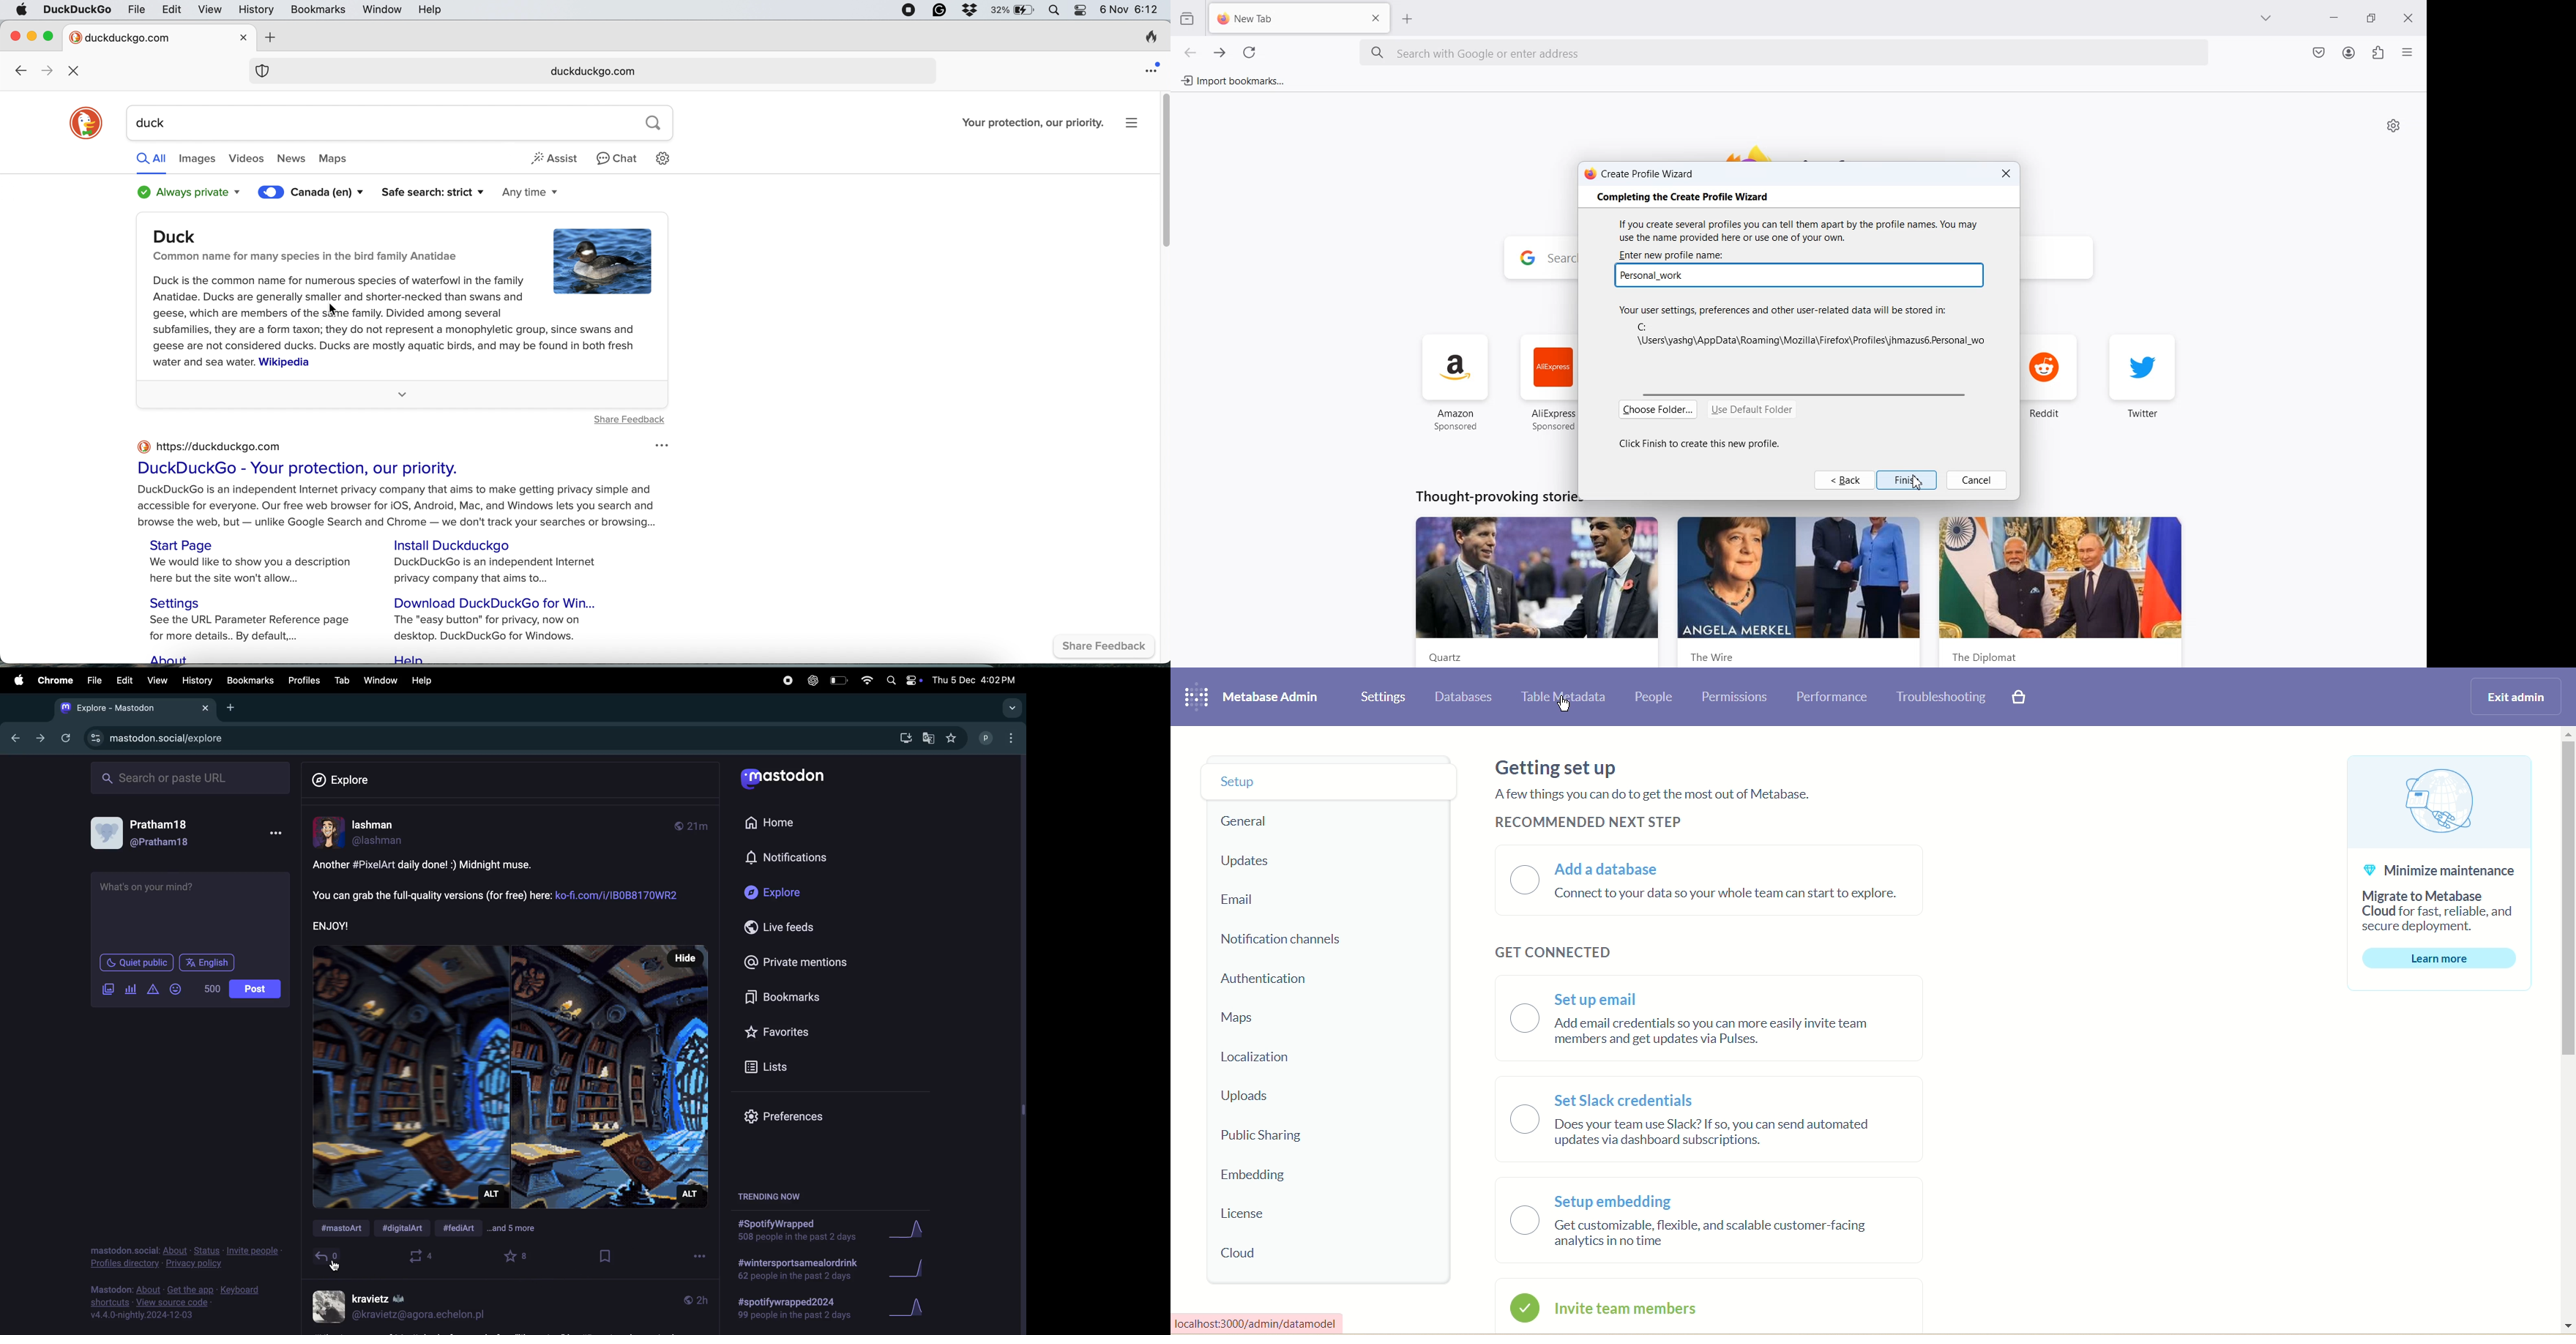  Describe the element at coordinates (2336, 20) in the screenshot. I see `Minimize` at that location.